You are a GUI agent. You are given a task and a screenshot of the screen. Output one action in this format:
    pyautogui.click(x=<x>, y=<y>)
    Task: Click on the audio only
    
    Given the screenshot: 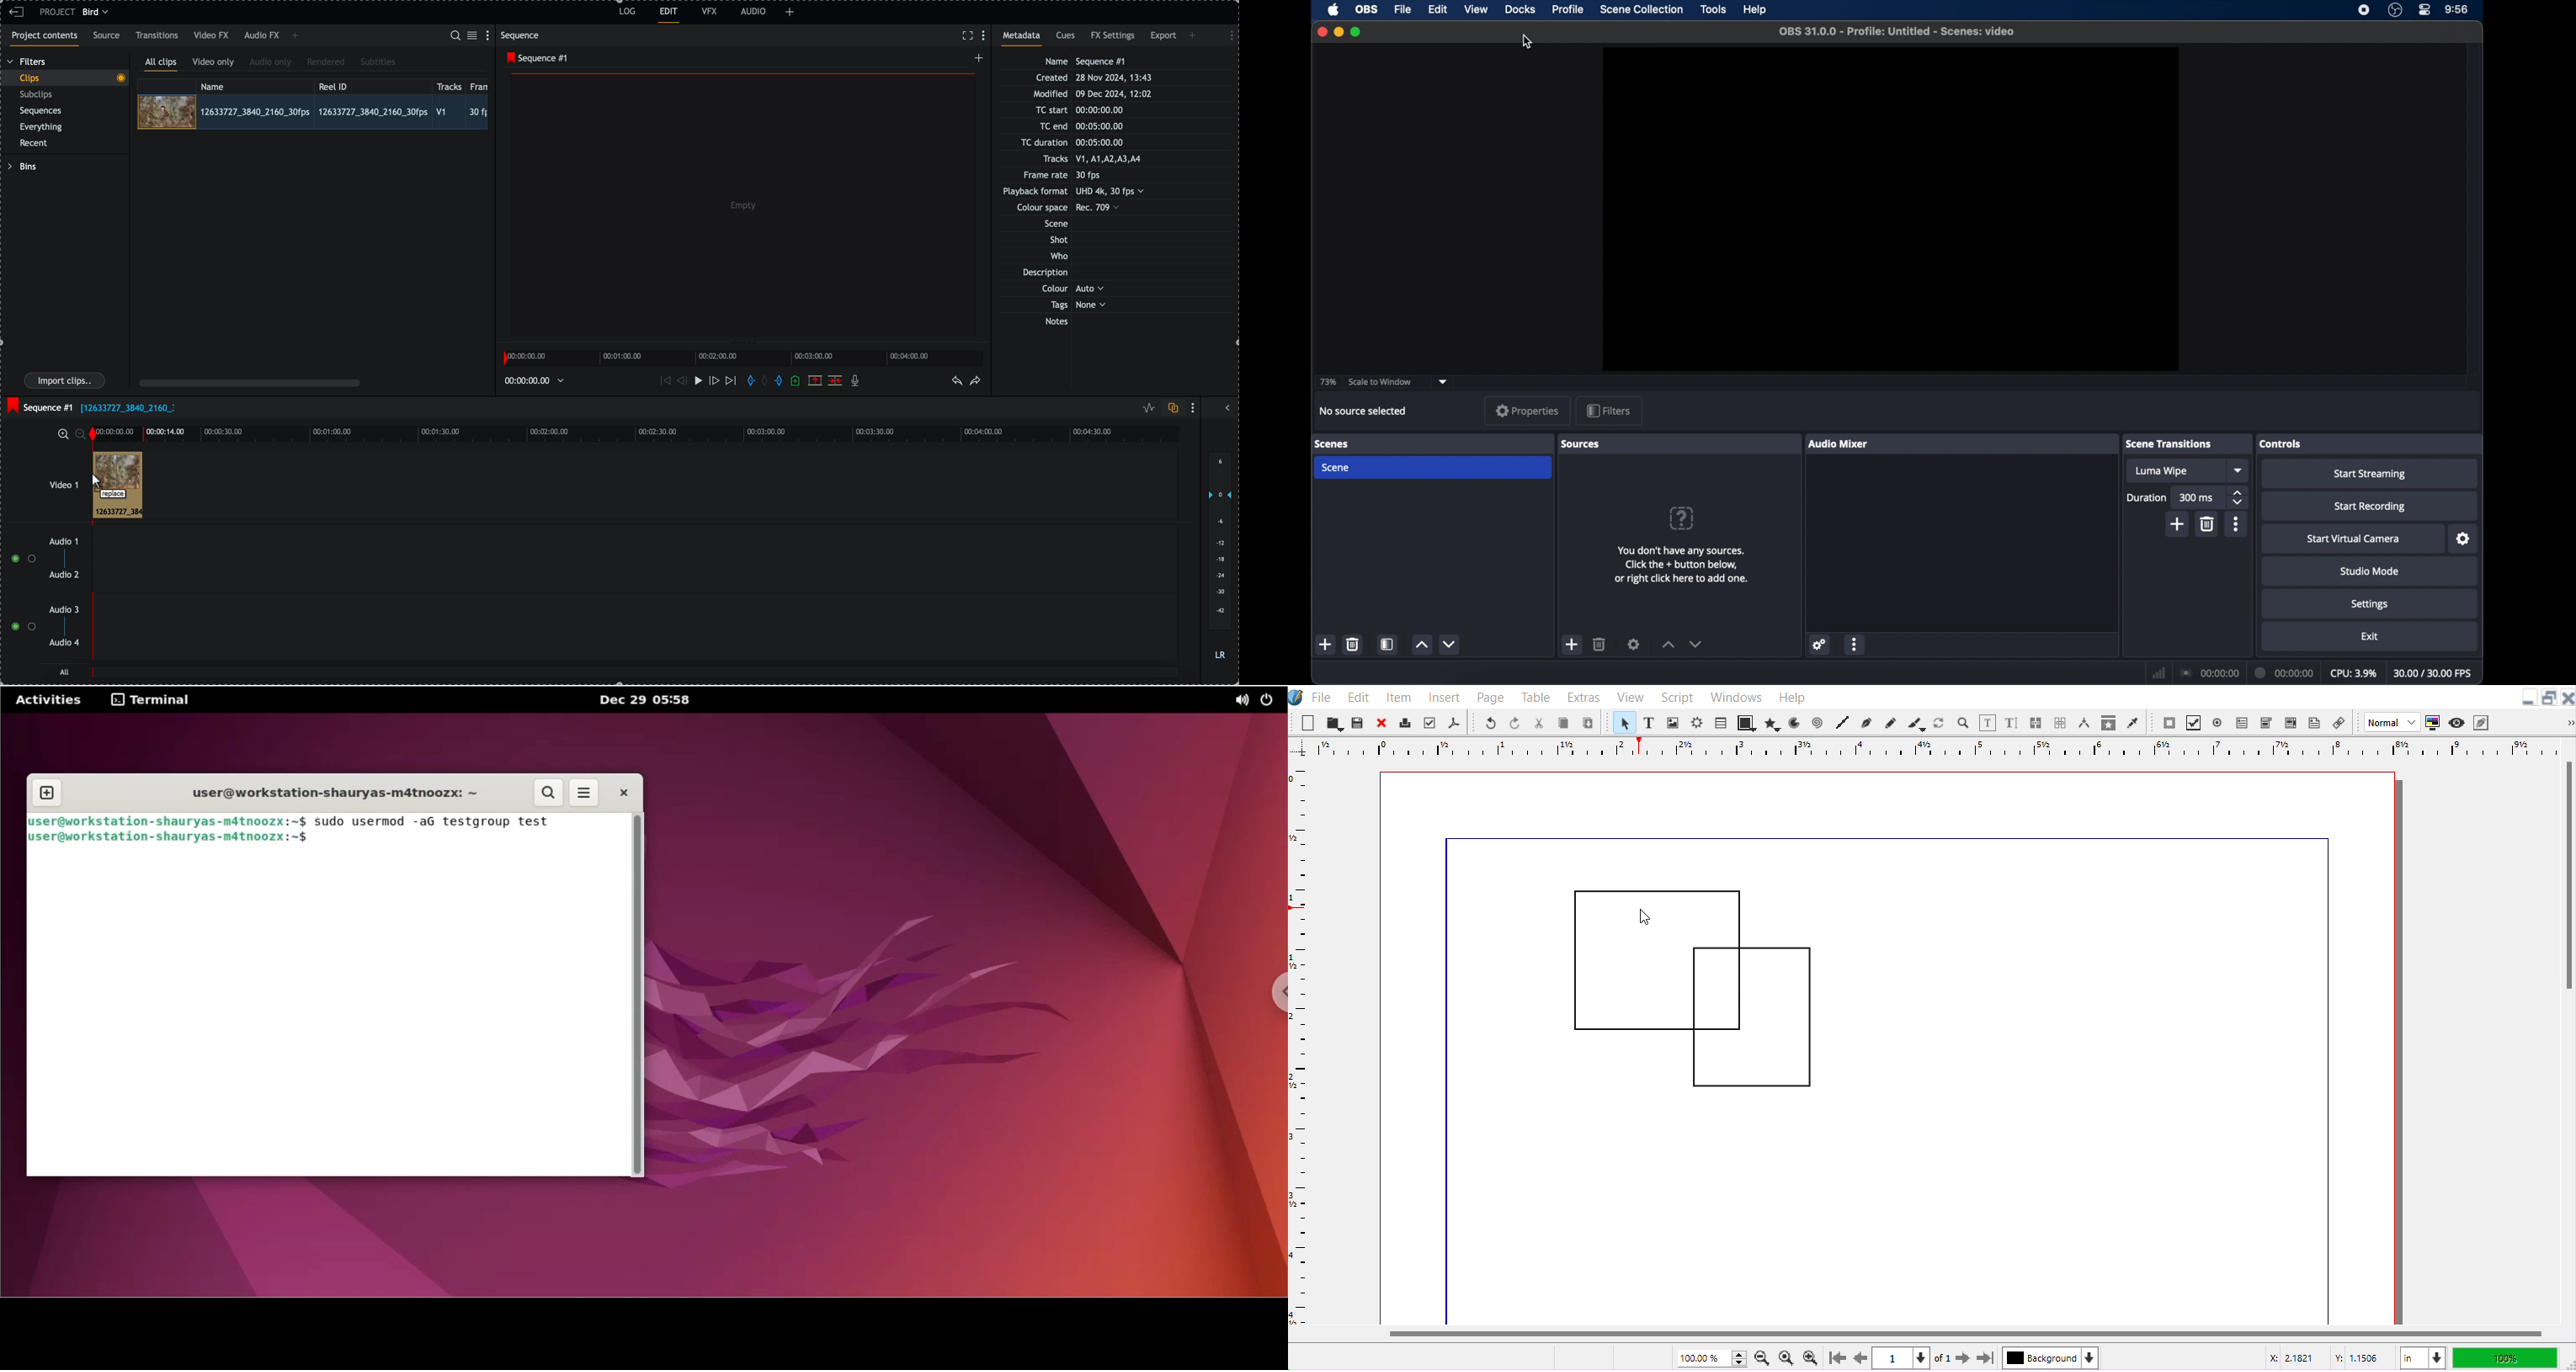 What is the action you would take?
    pyautogui.click(x=271, y=63)
    